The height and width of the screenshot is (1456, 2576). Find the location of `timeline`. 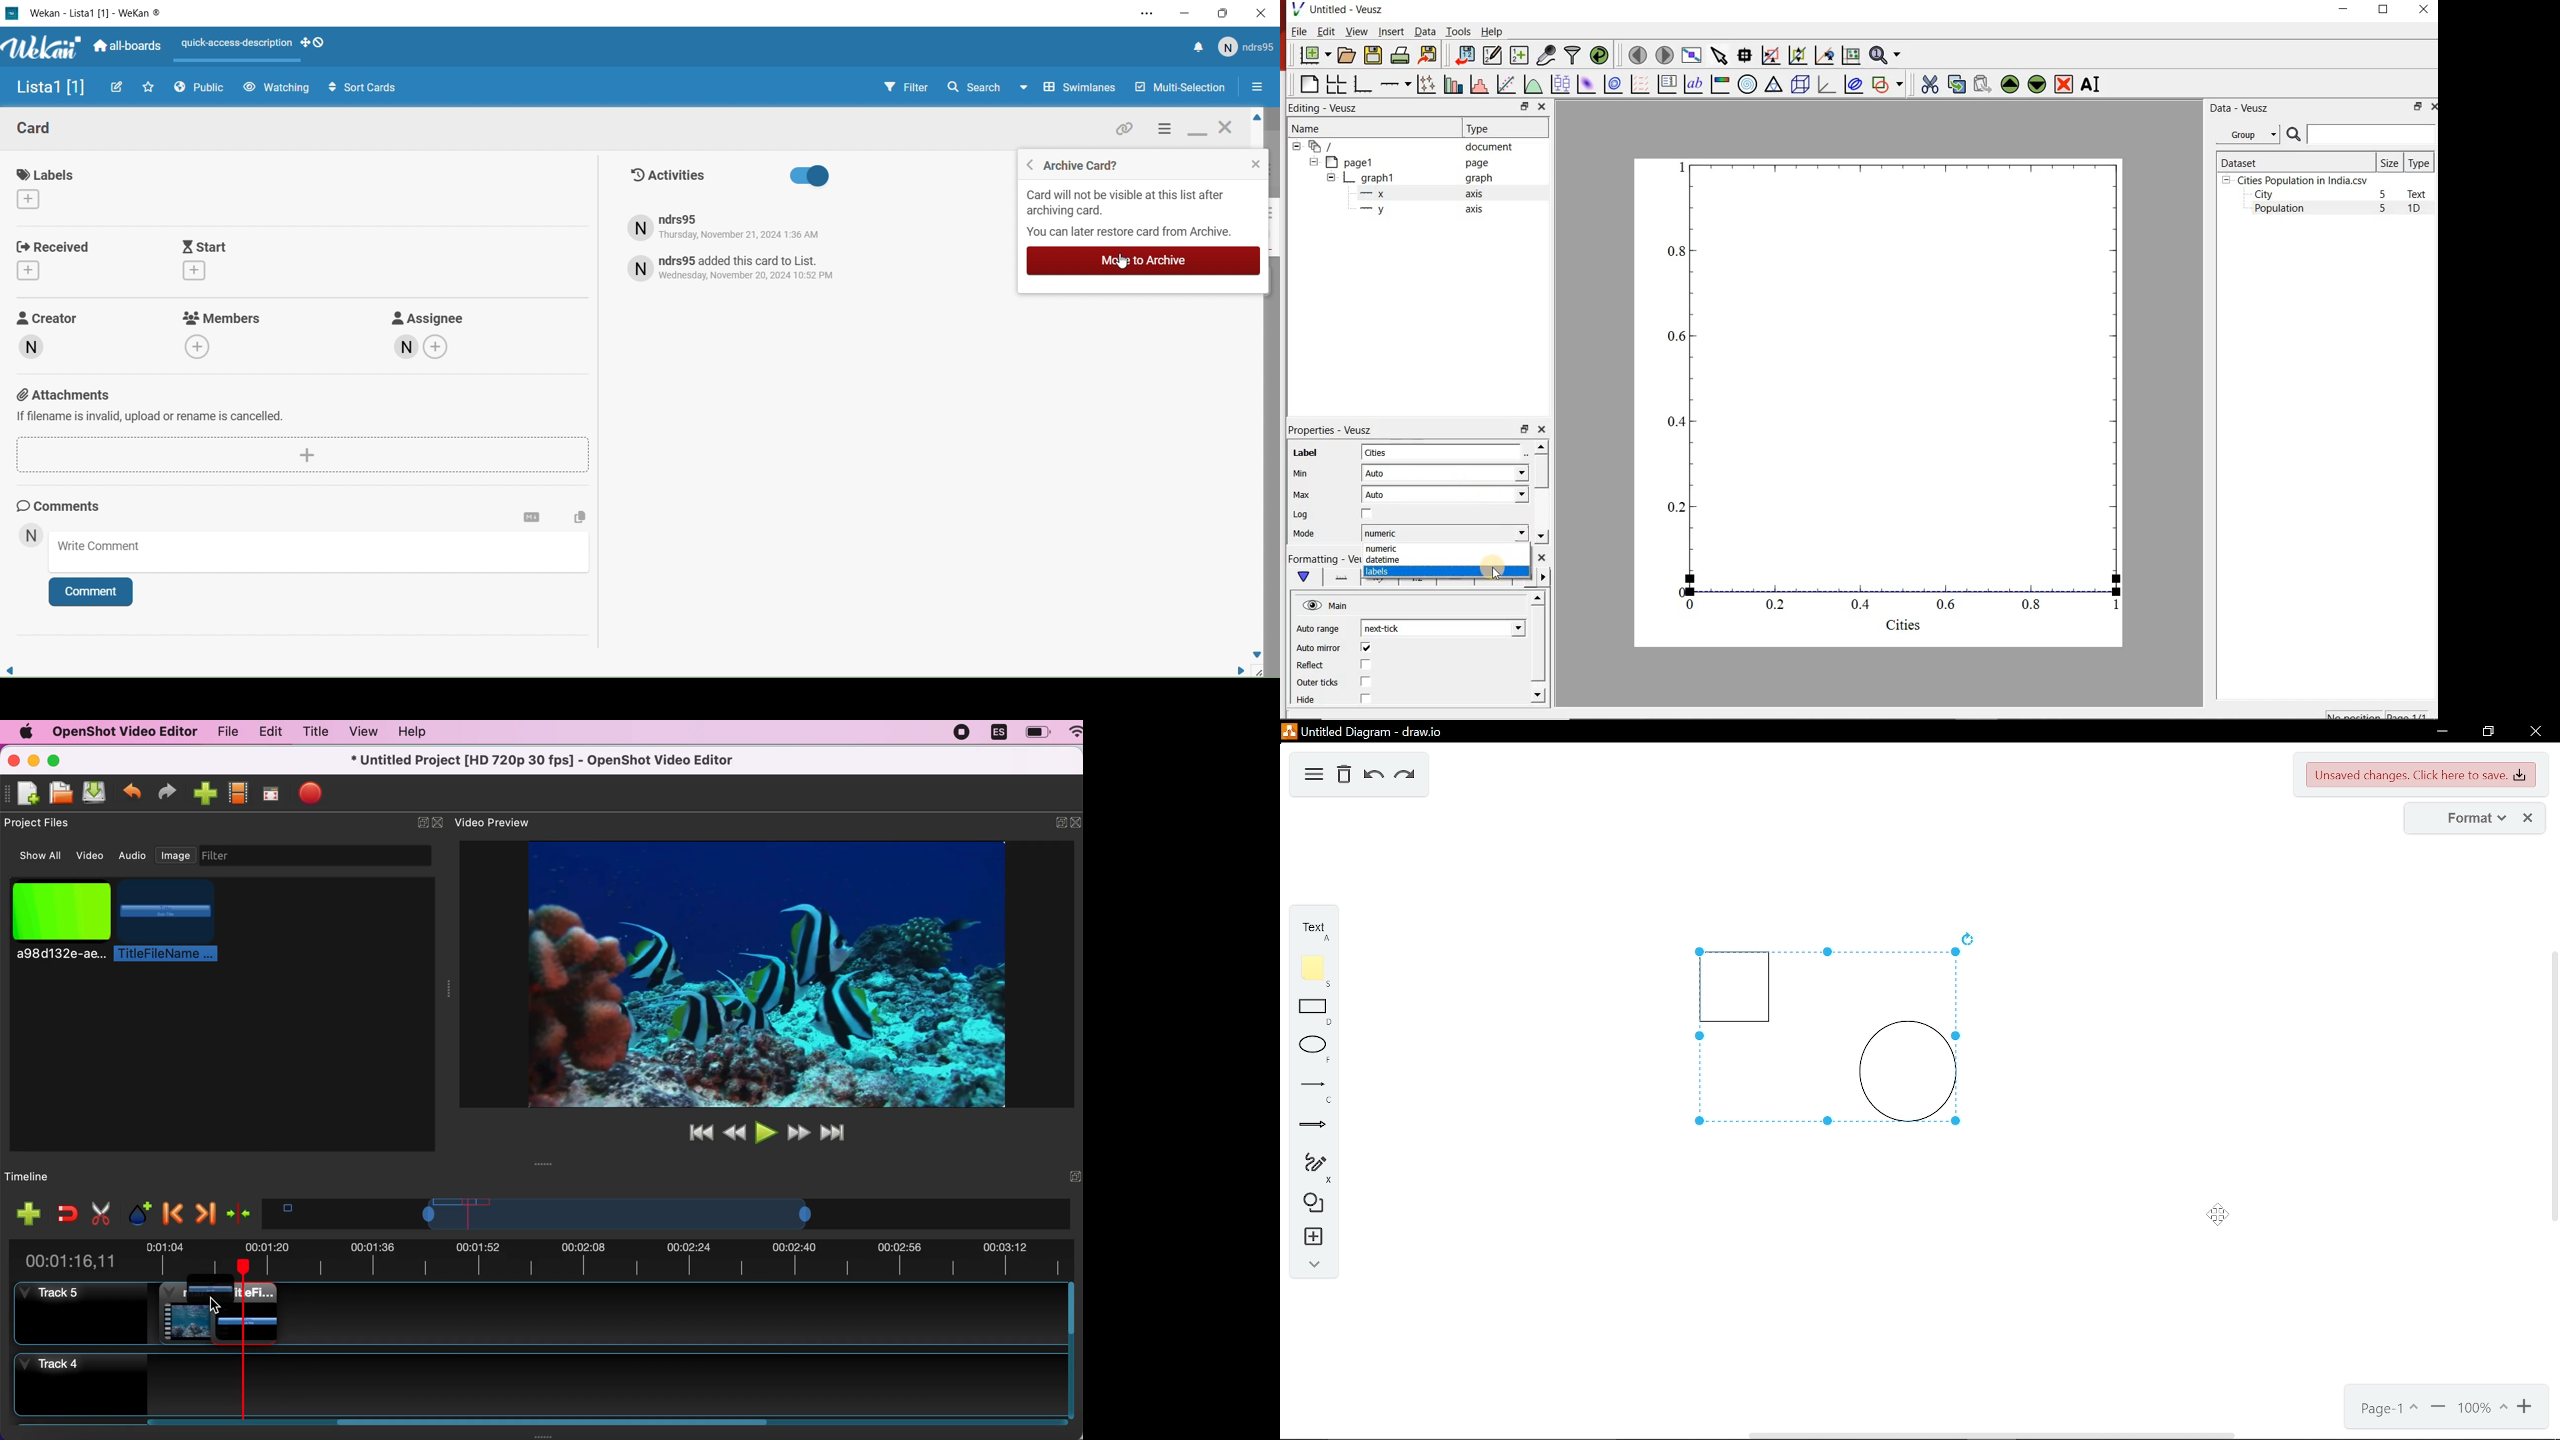

timeline is located at coordinates (655, 1214).